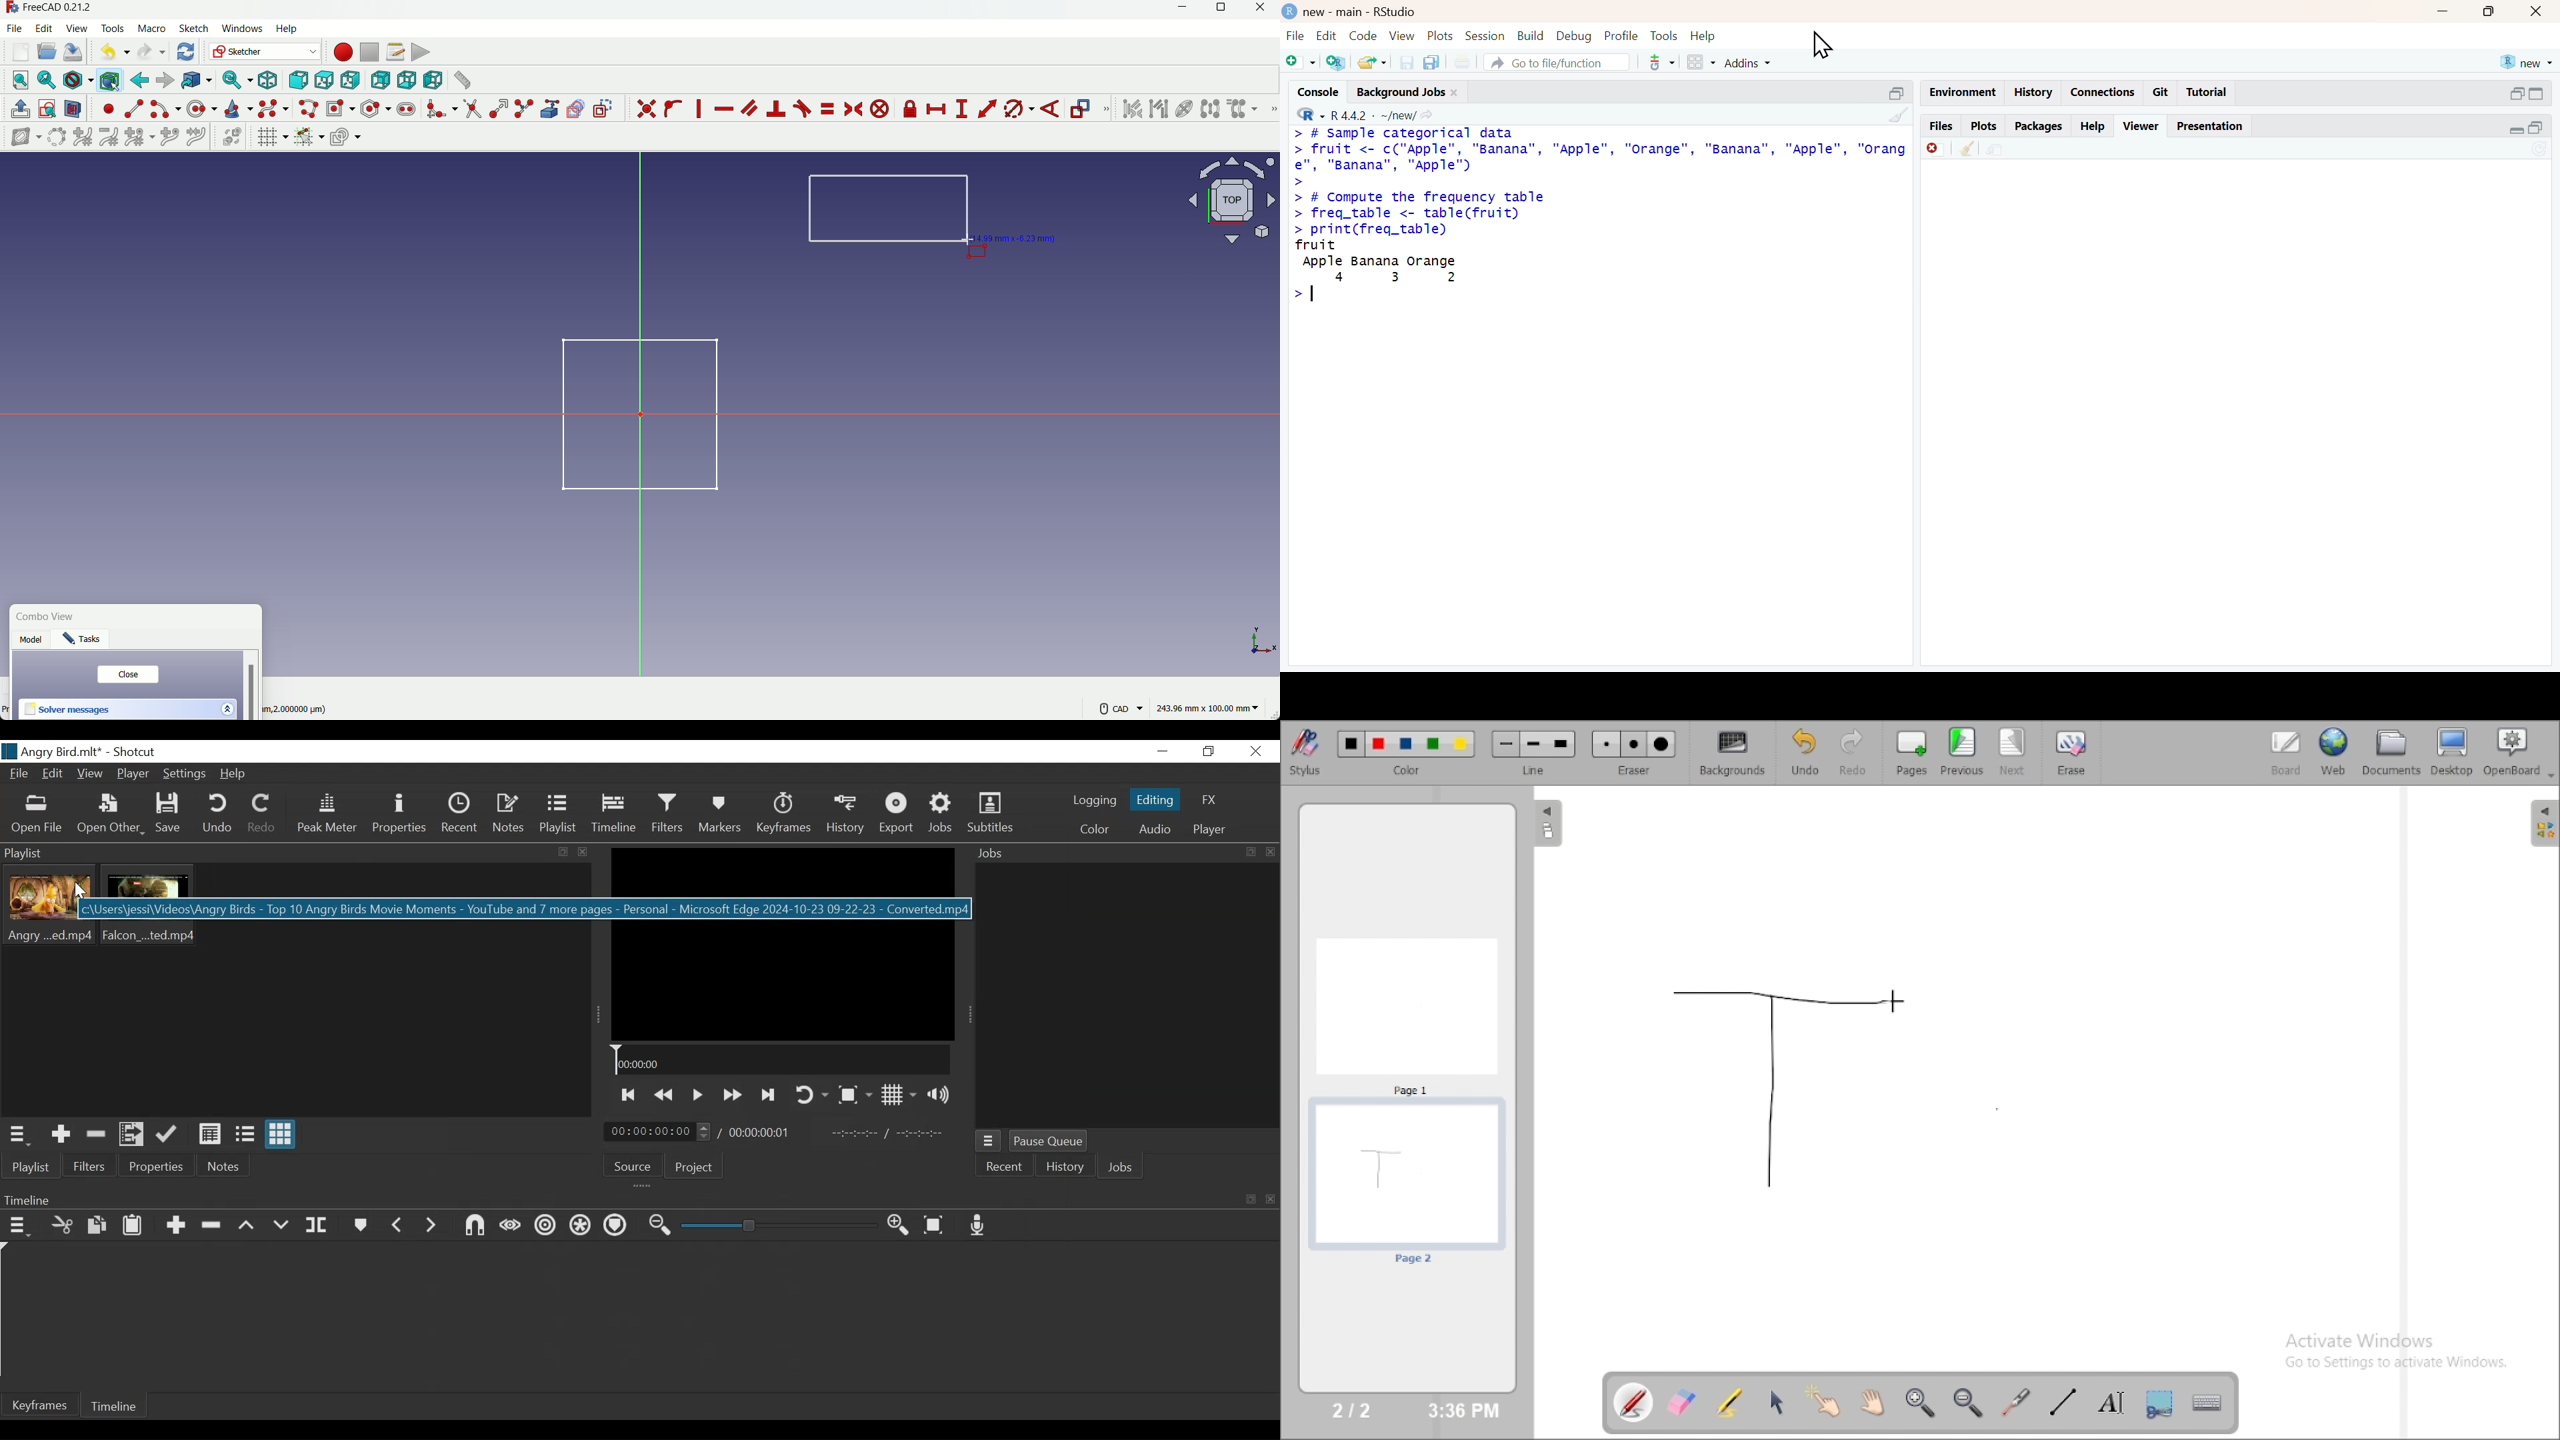  I want to click on constraint symmetric, so click(855, 109).